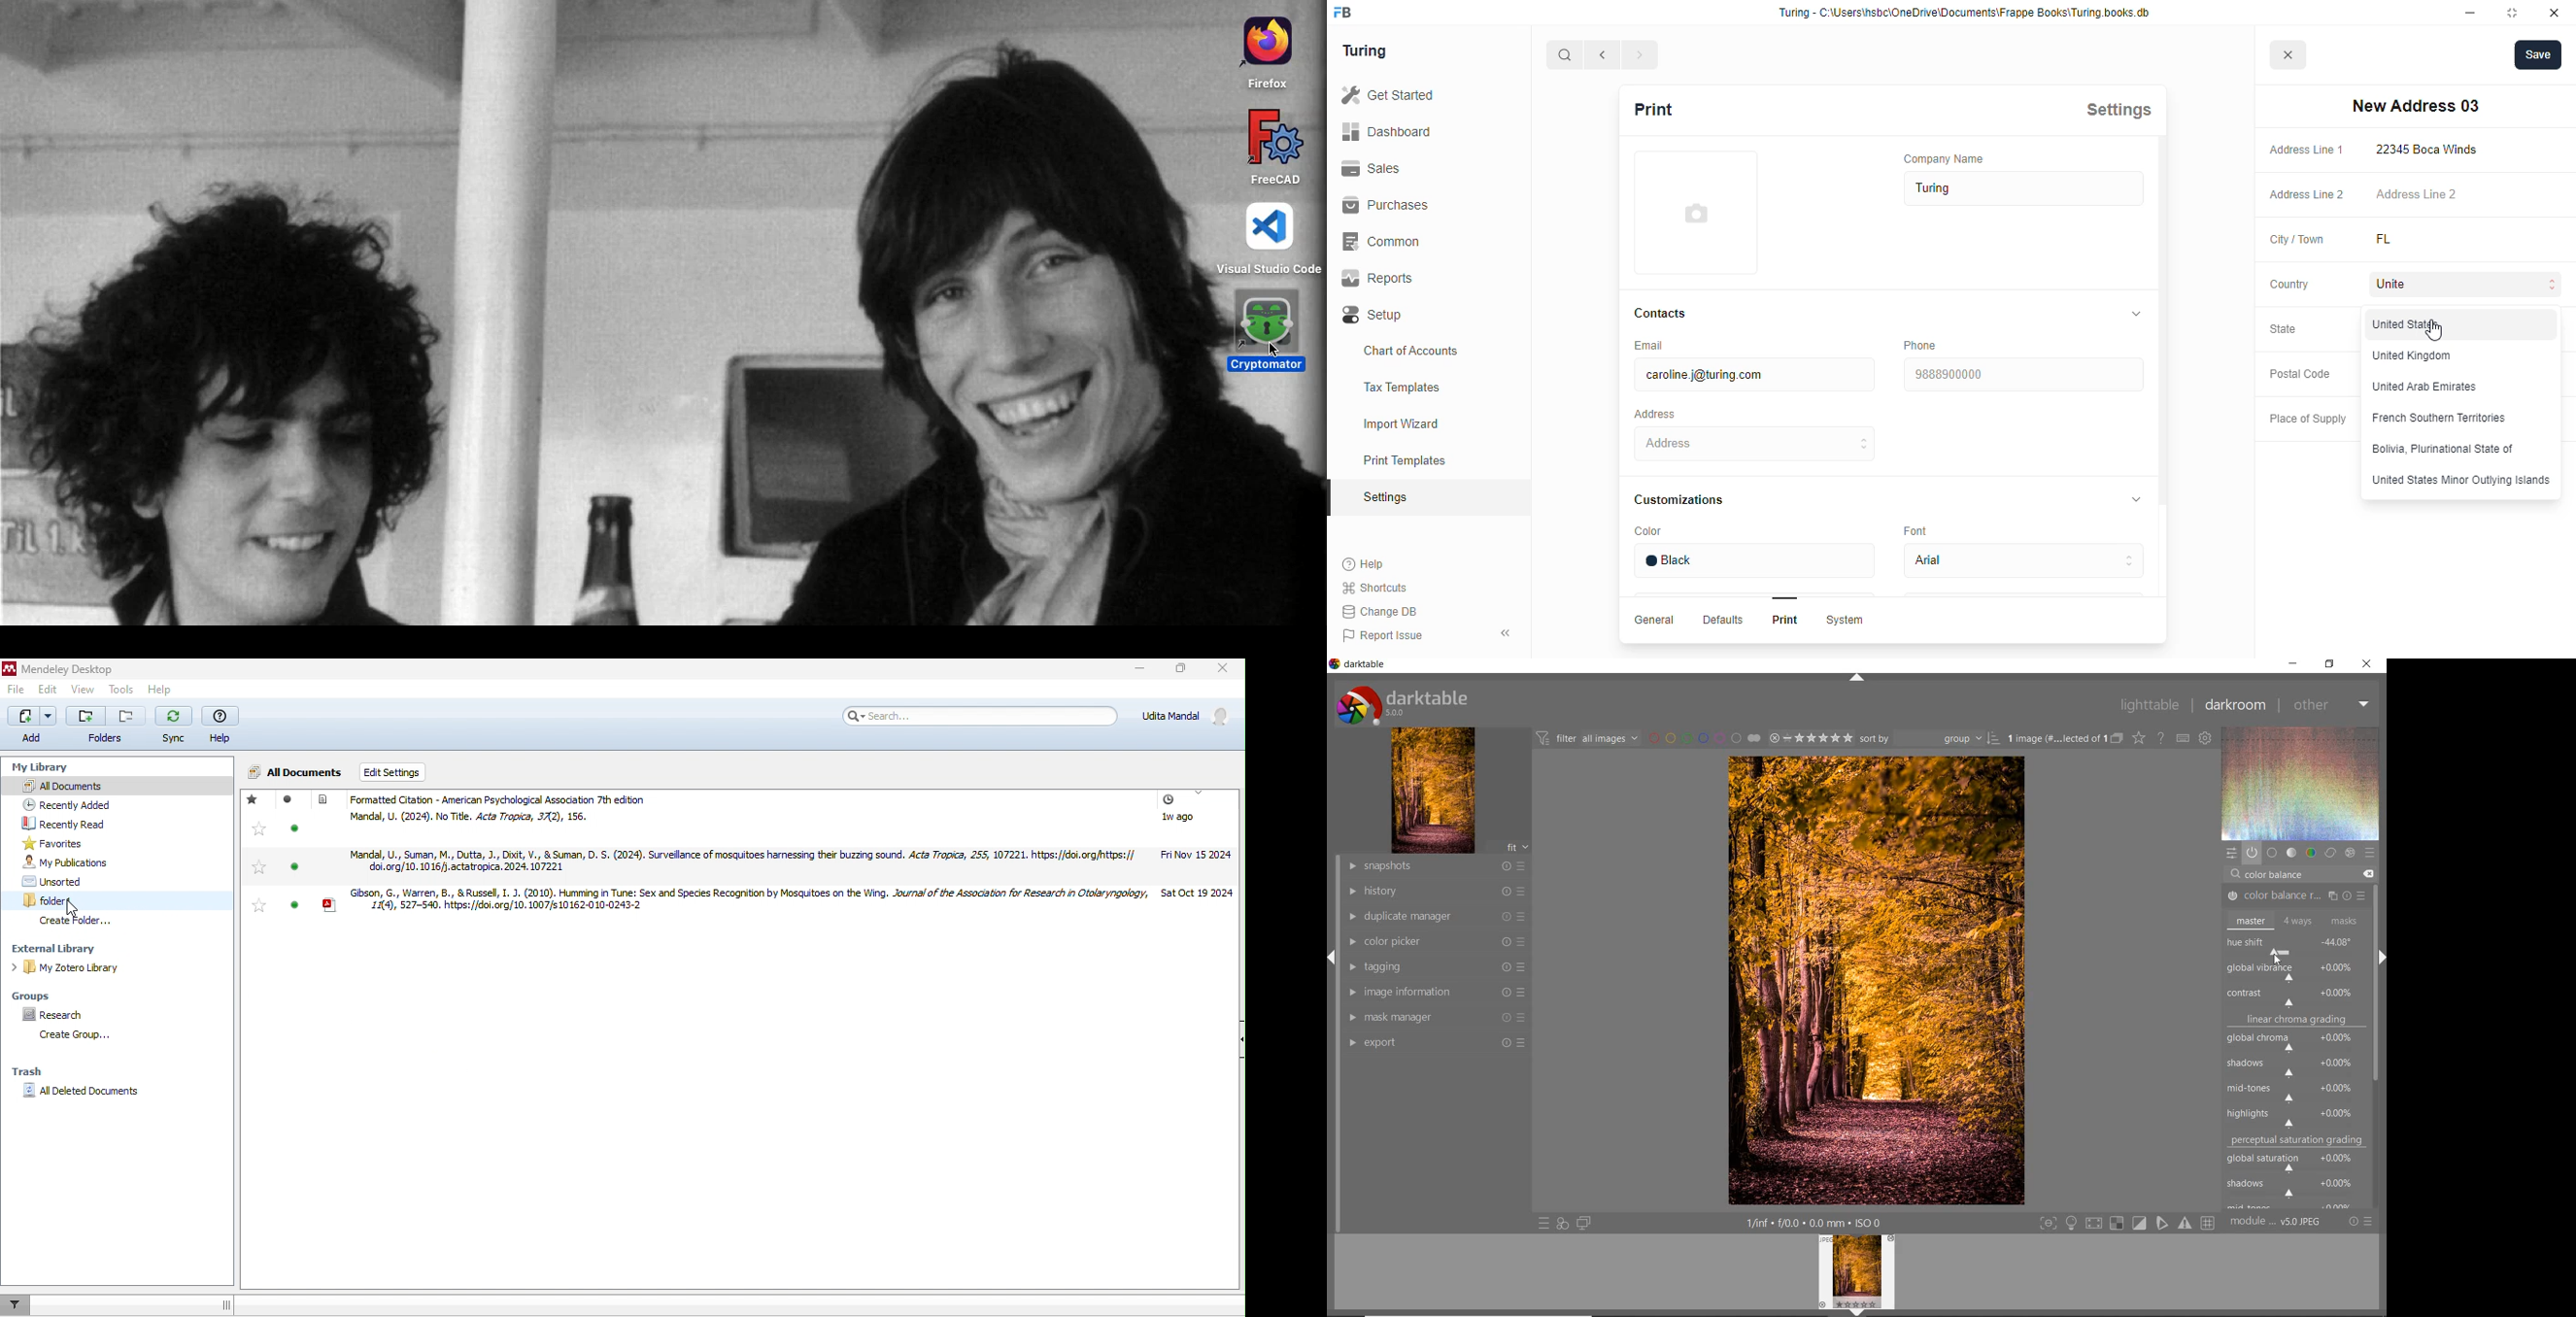 The height and width of the screenshot is (1344, 2576). What do you see at coordinates (2206, 739) in the screenshot?
I see `show global preference` at bounding box center [2206, 739].